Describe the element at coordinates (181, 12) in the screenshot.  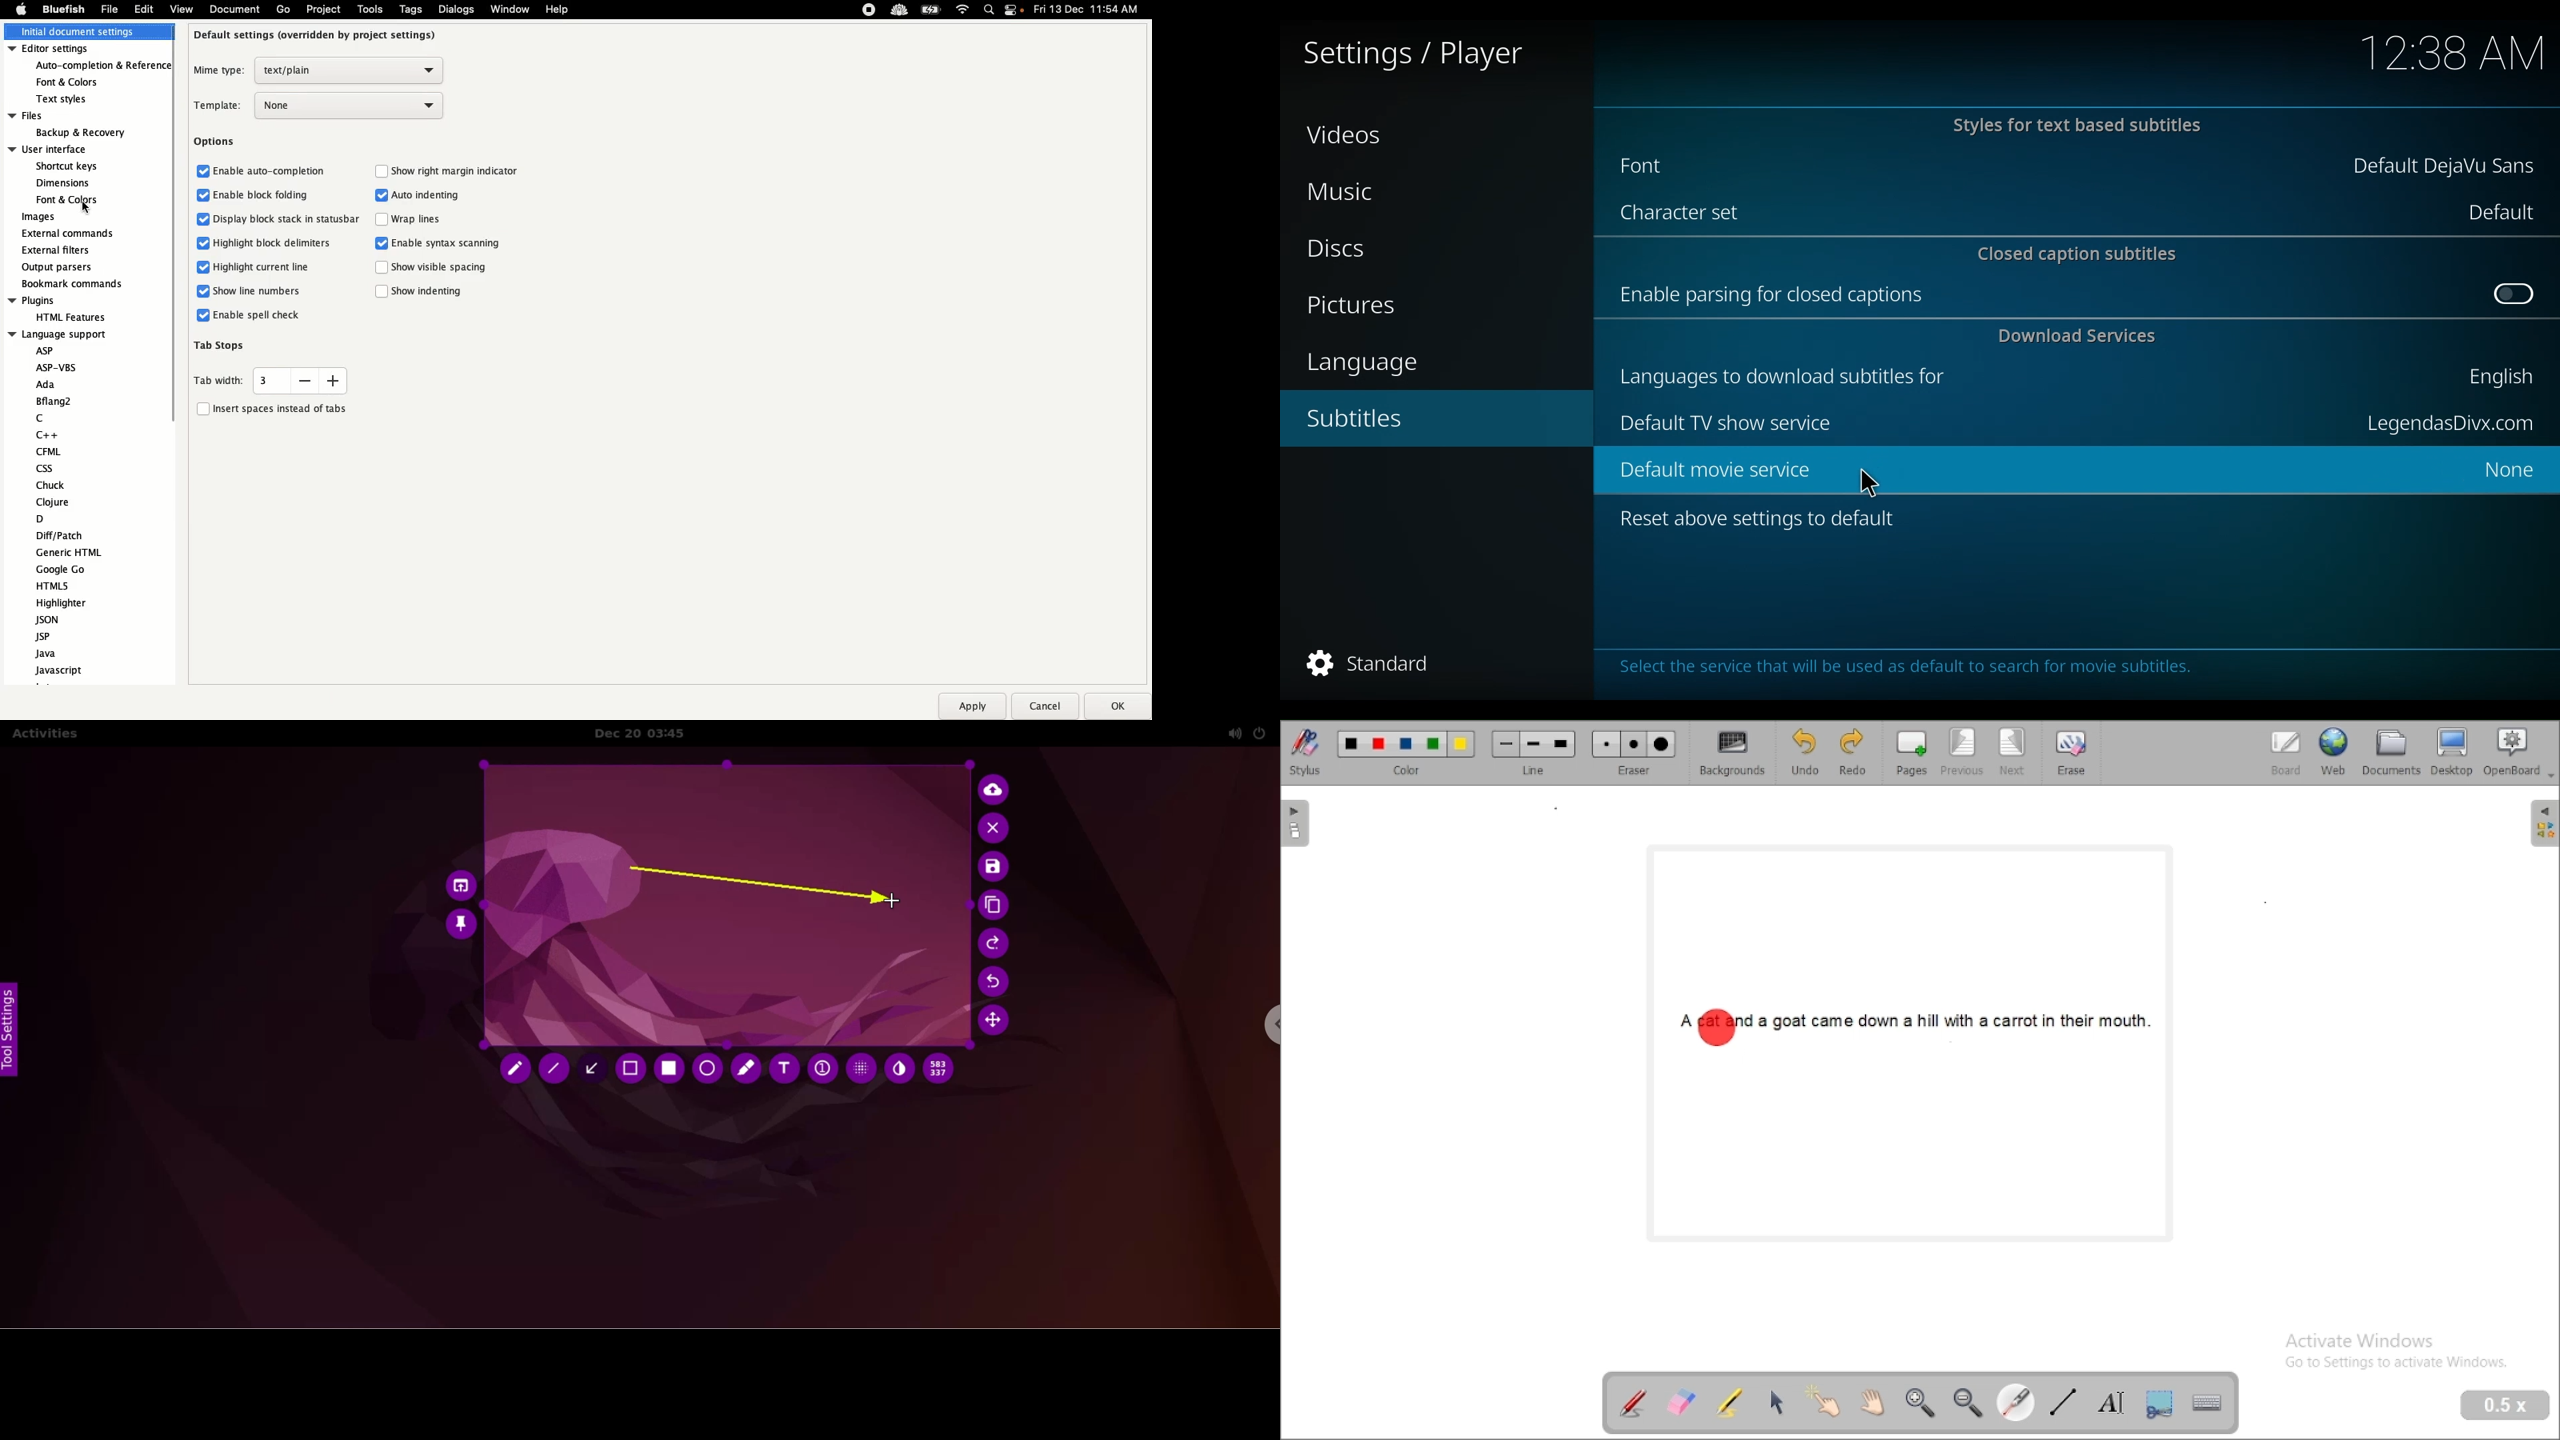
I see `view` at that location.